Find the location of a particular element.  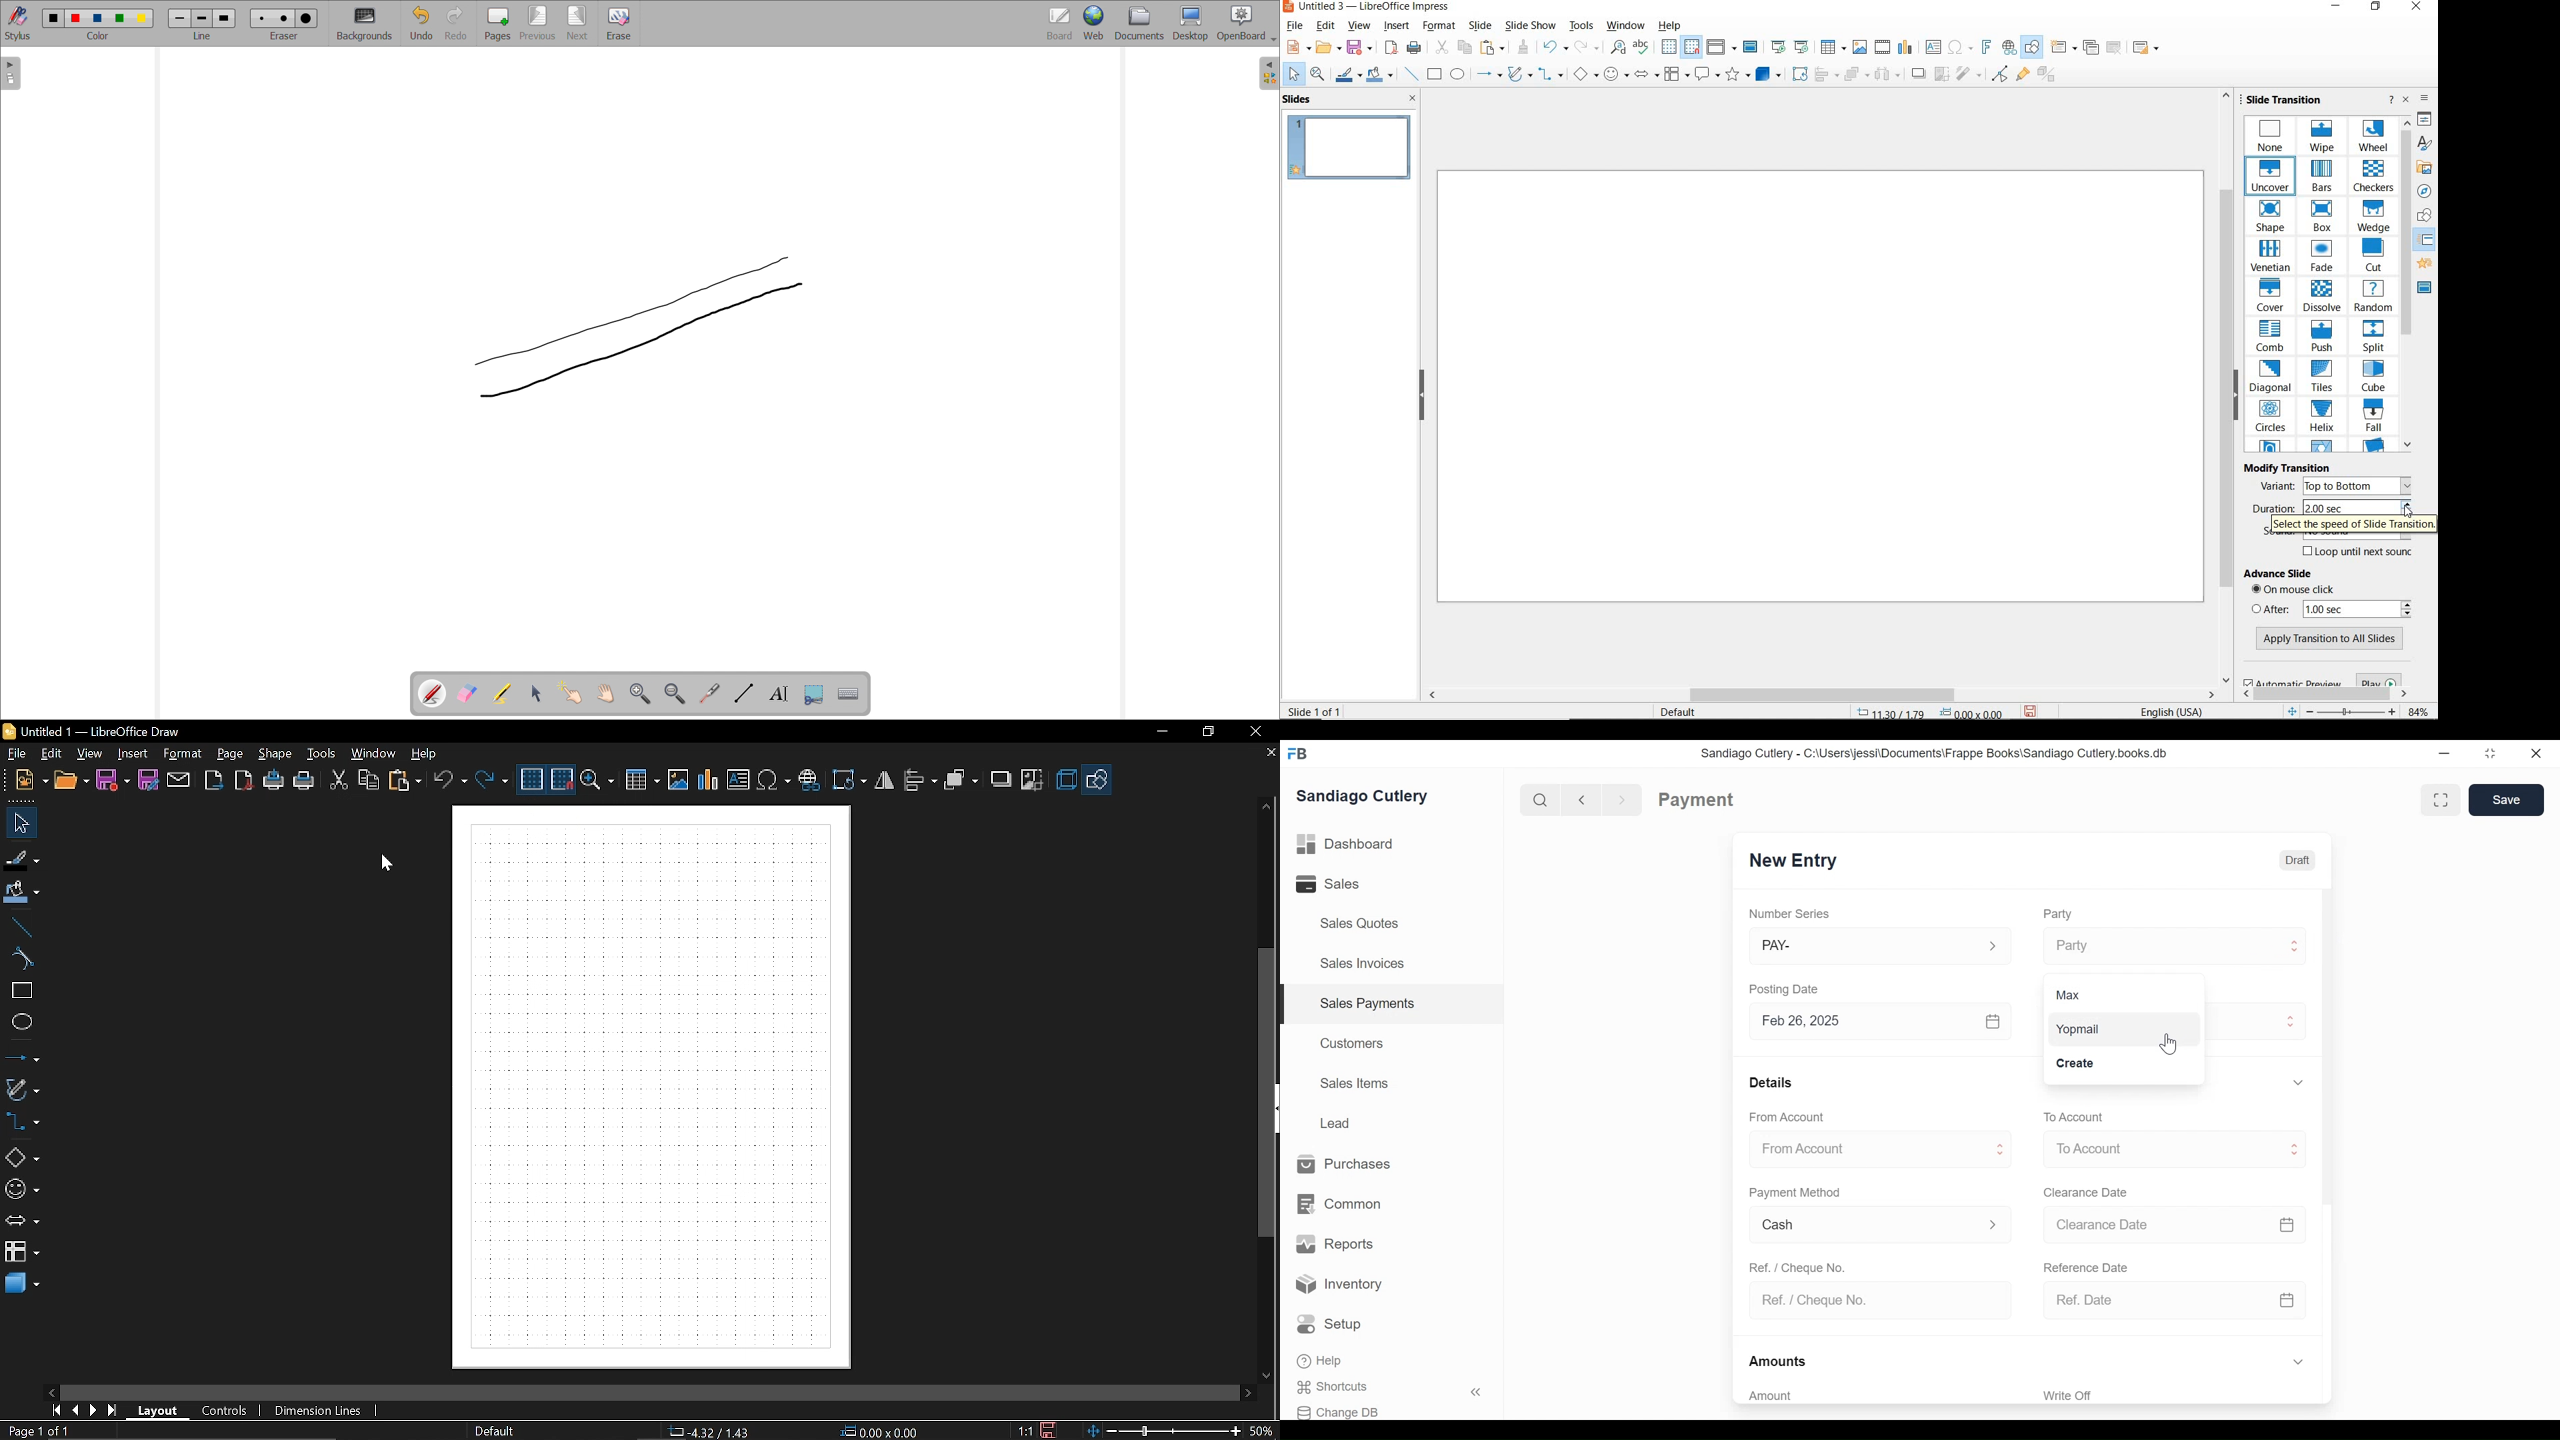

MINIMIZE is located at coordinates (2336, 7).